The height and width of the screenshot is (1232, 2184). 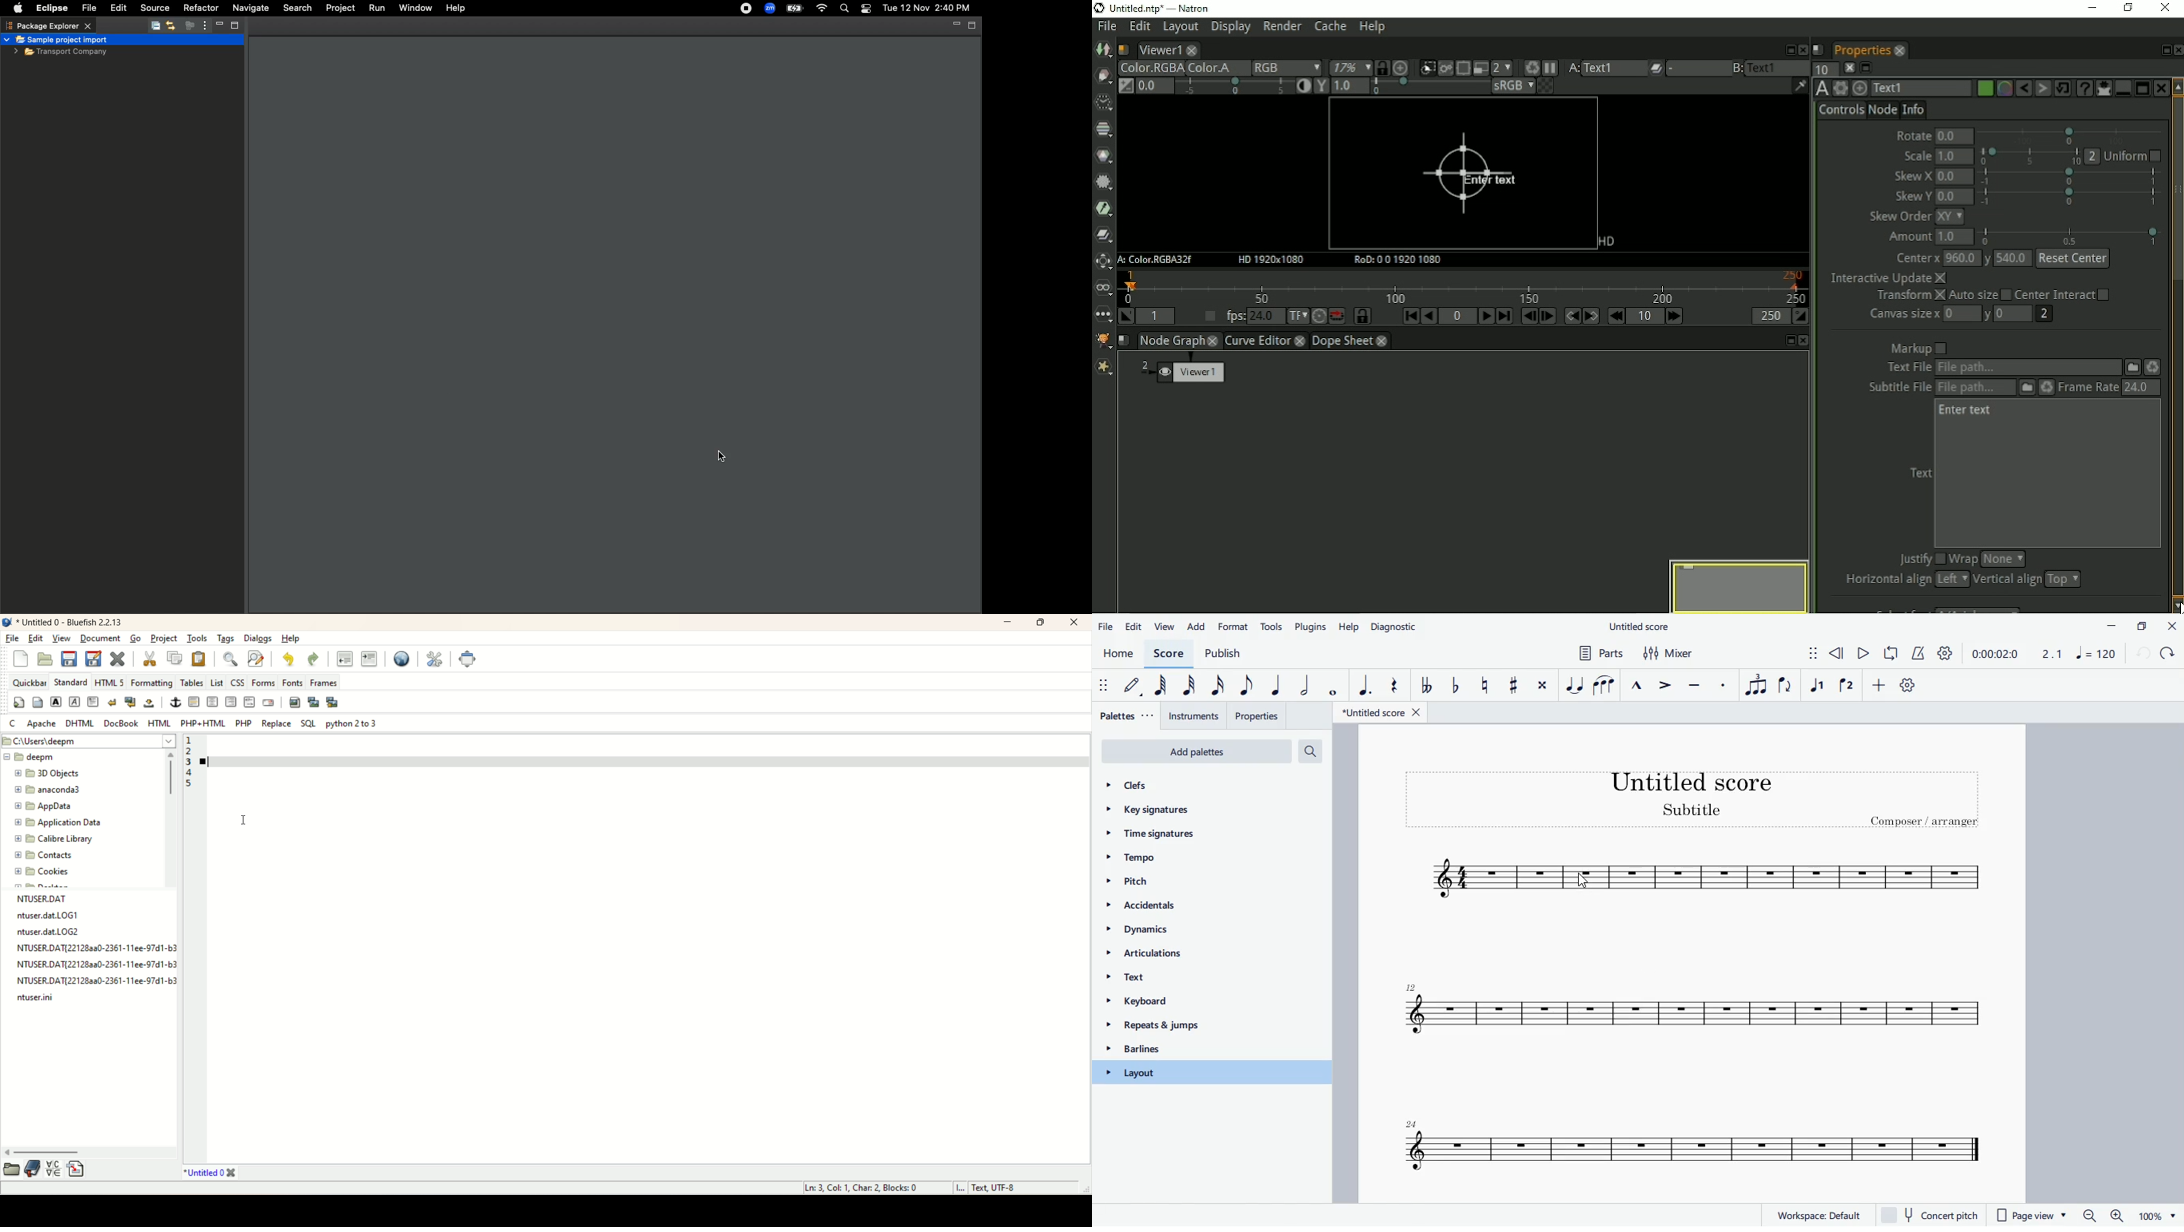 I want to click on insert image, so click(x=295, y=703).